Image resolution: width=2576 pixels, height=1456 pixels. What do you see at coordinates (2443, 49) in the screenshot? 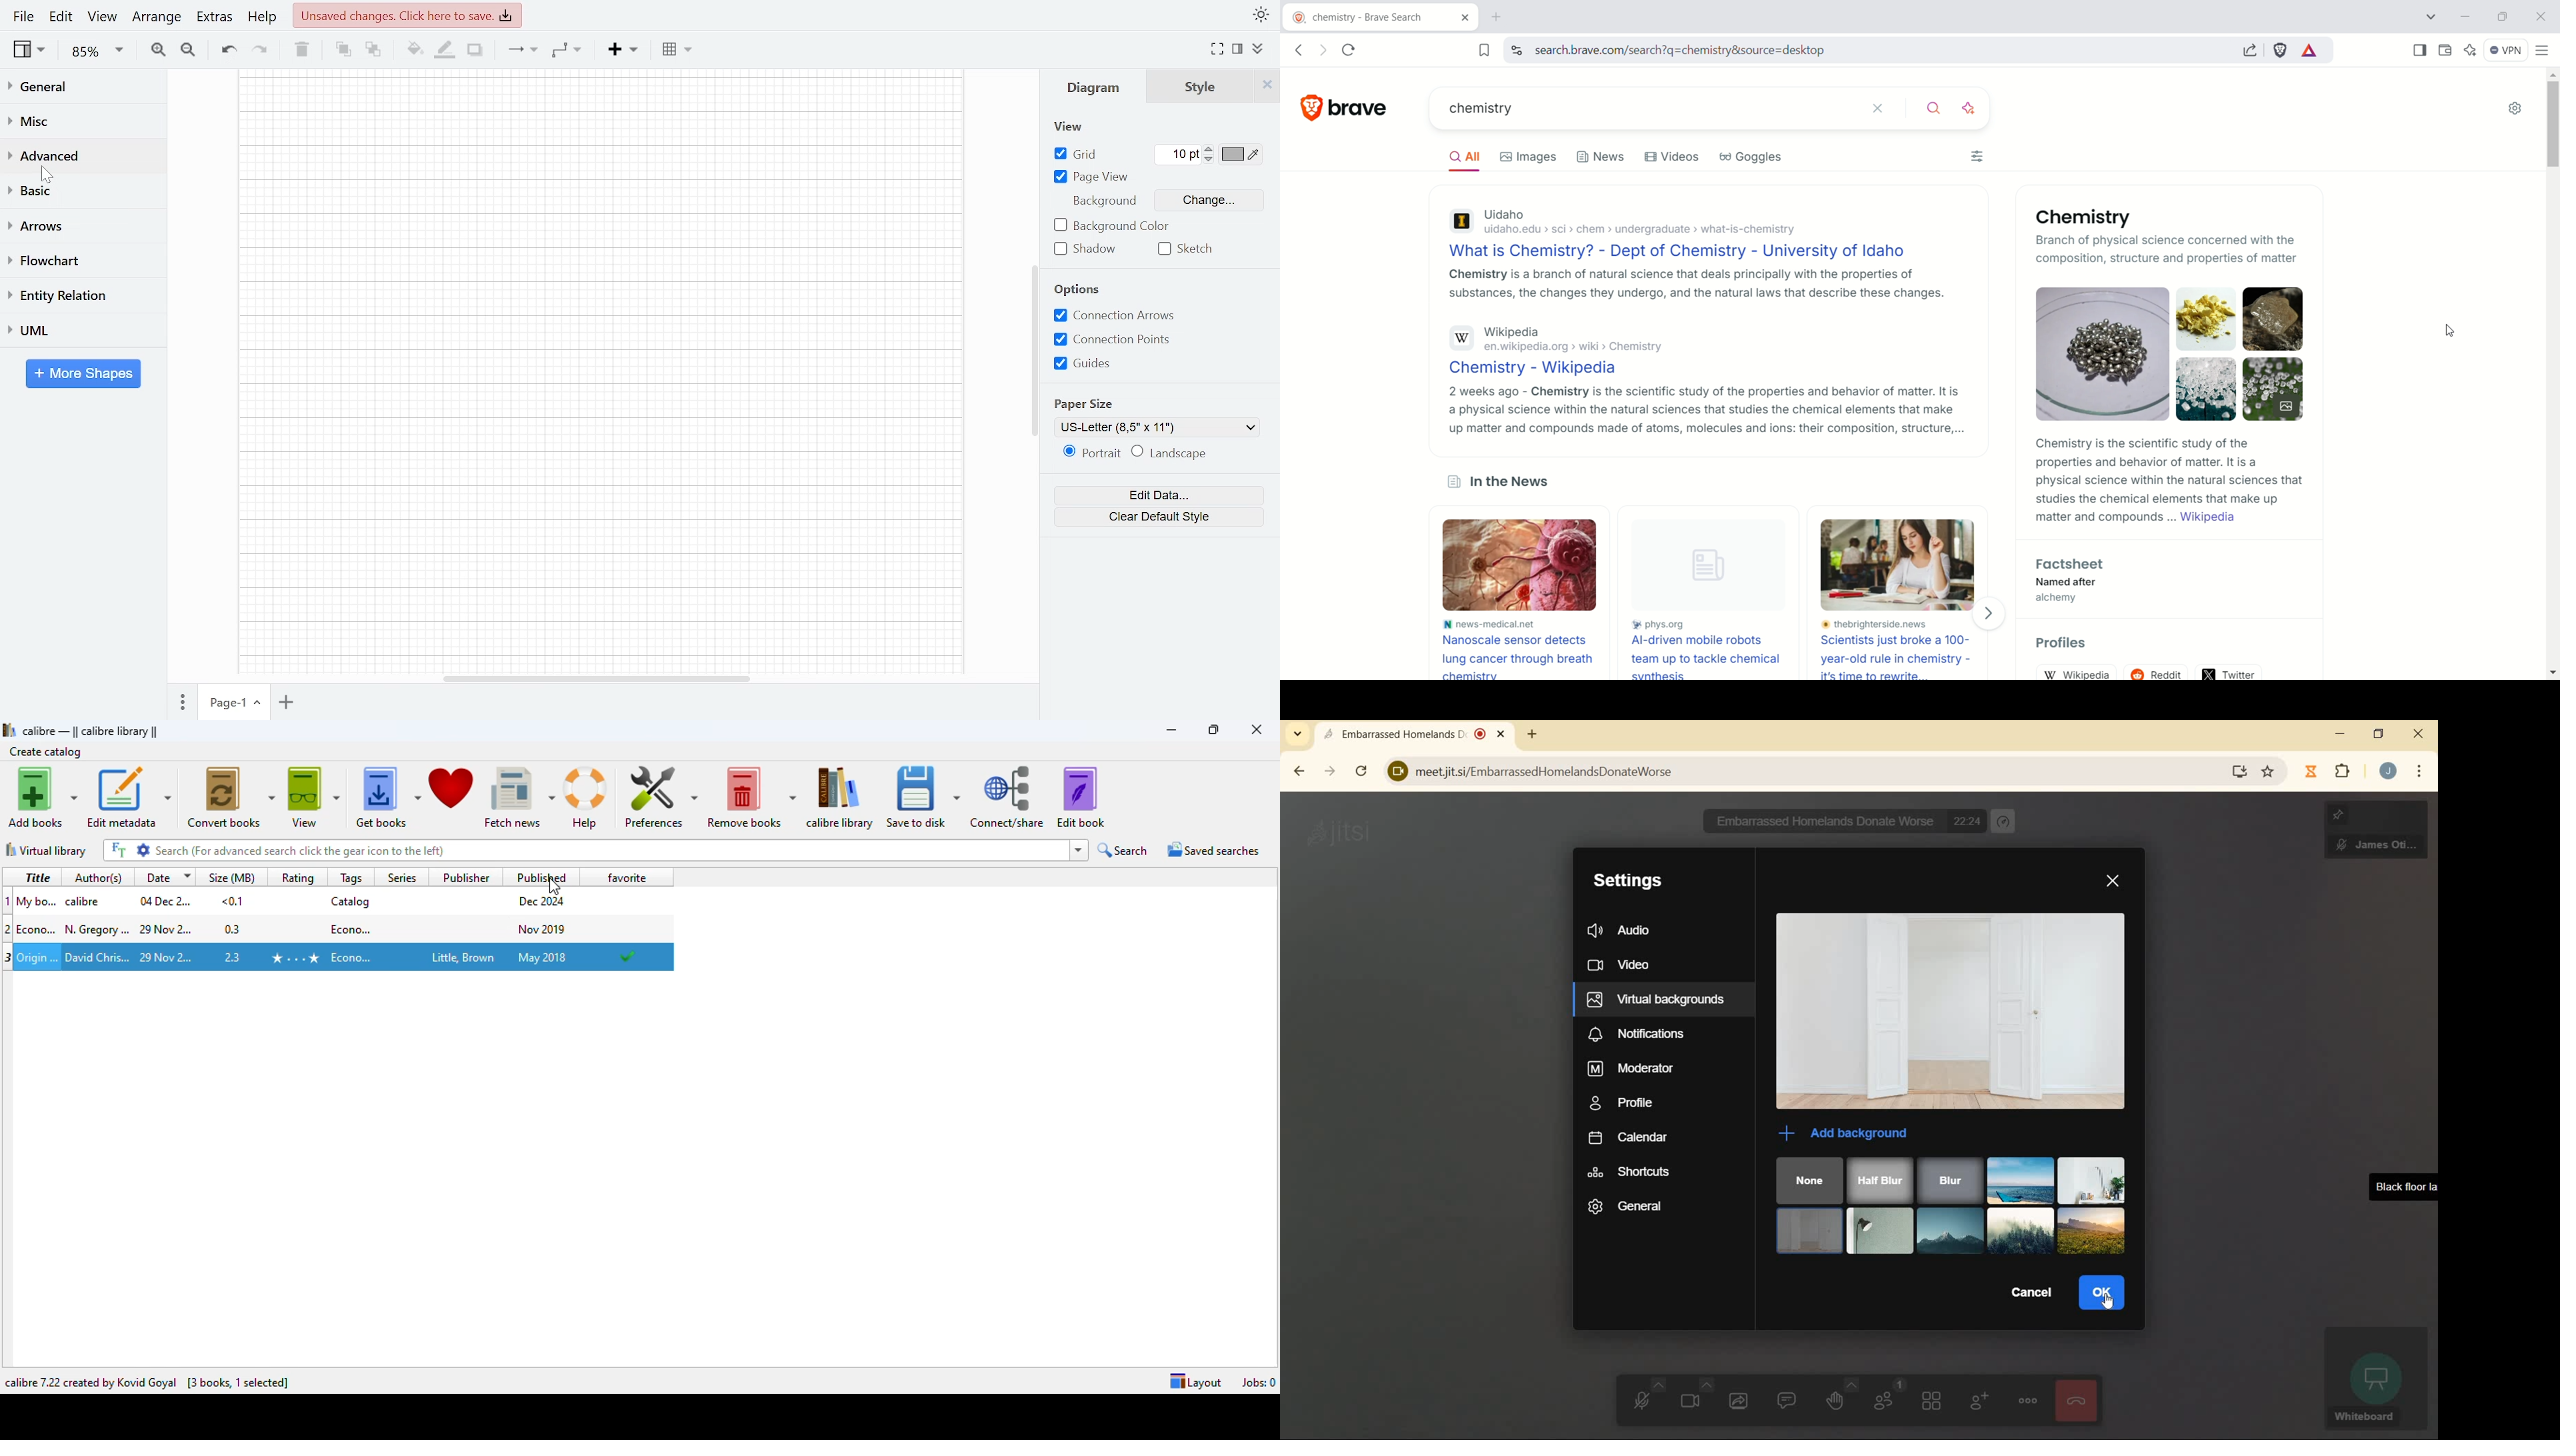
I see `wallet` at bounding box center [2443, 49].